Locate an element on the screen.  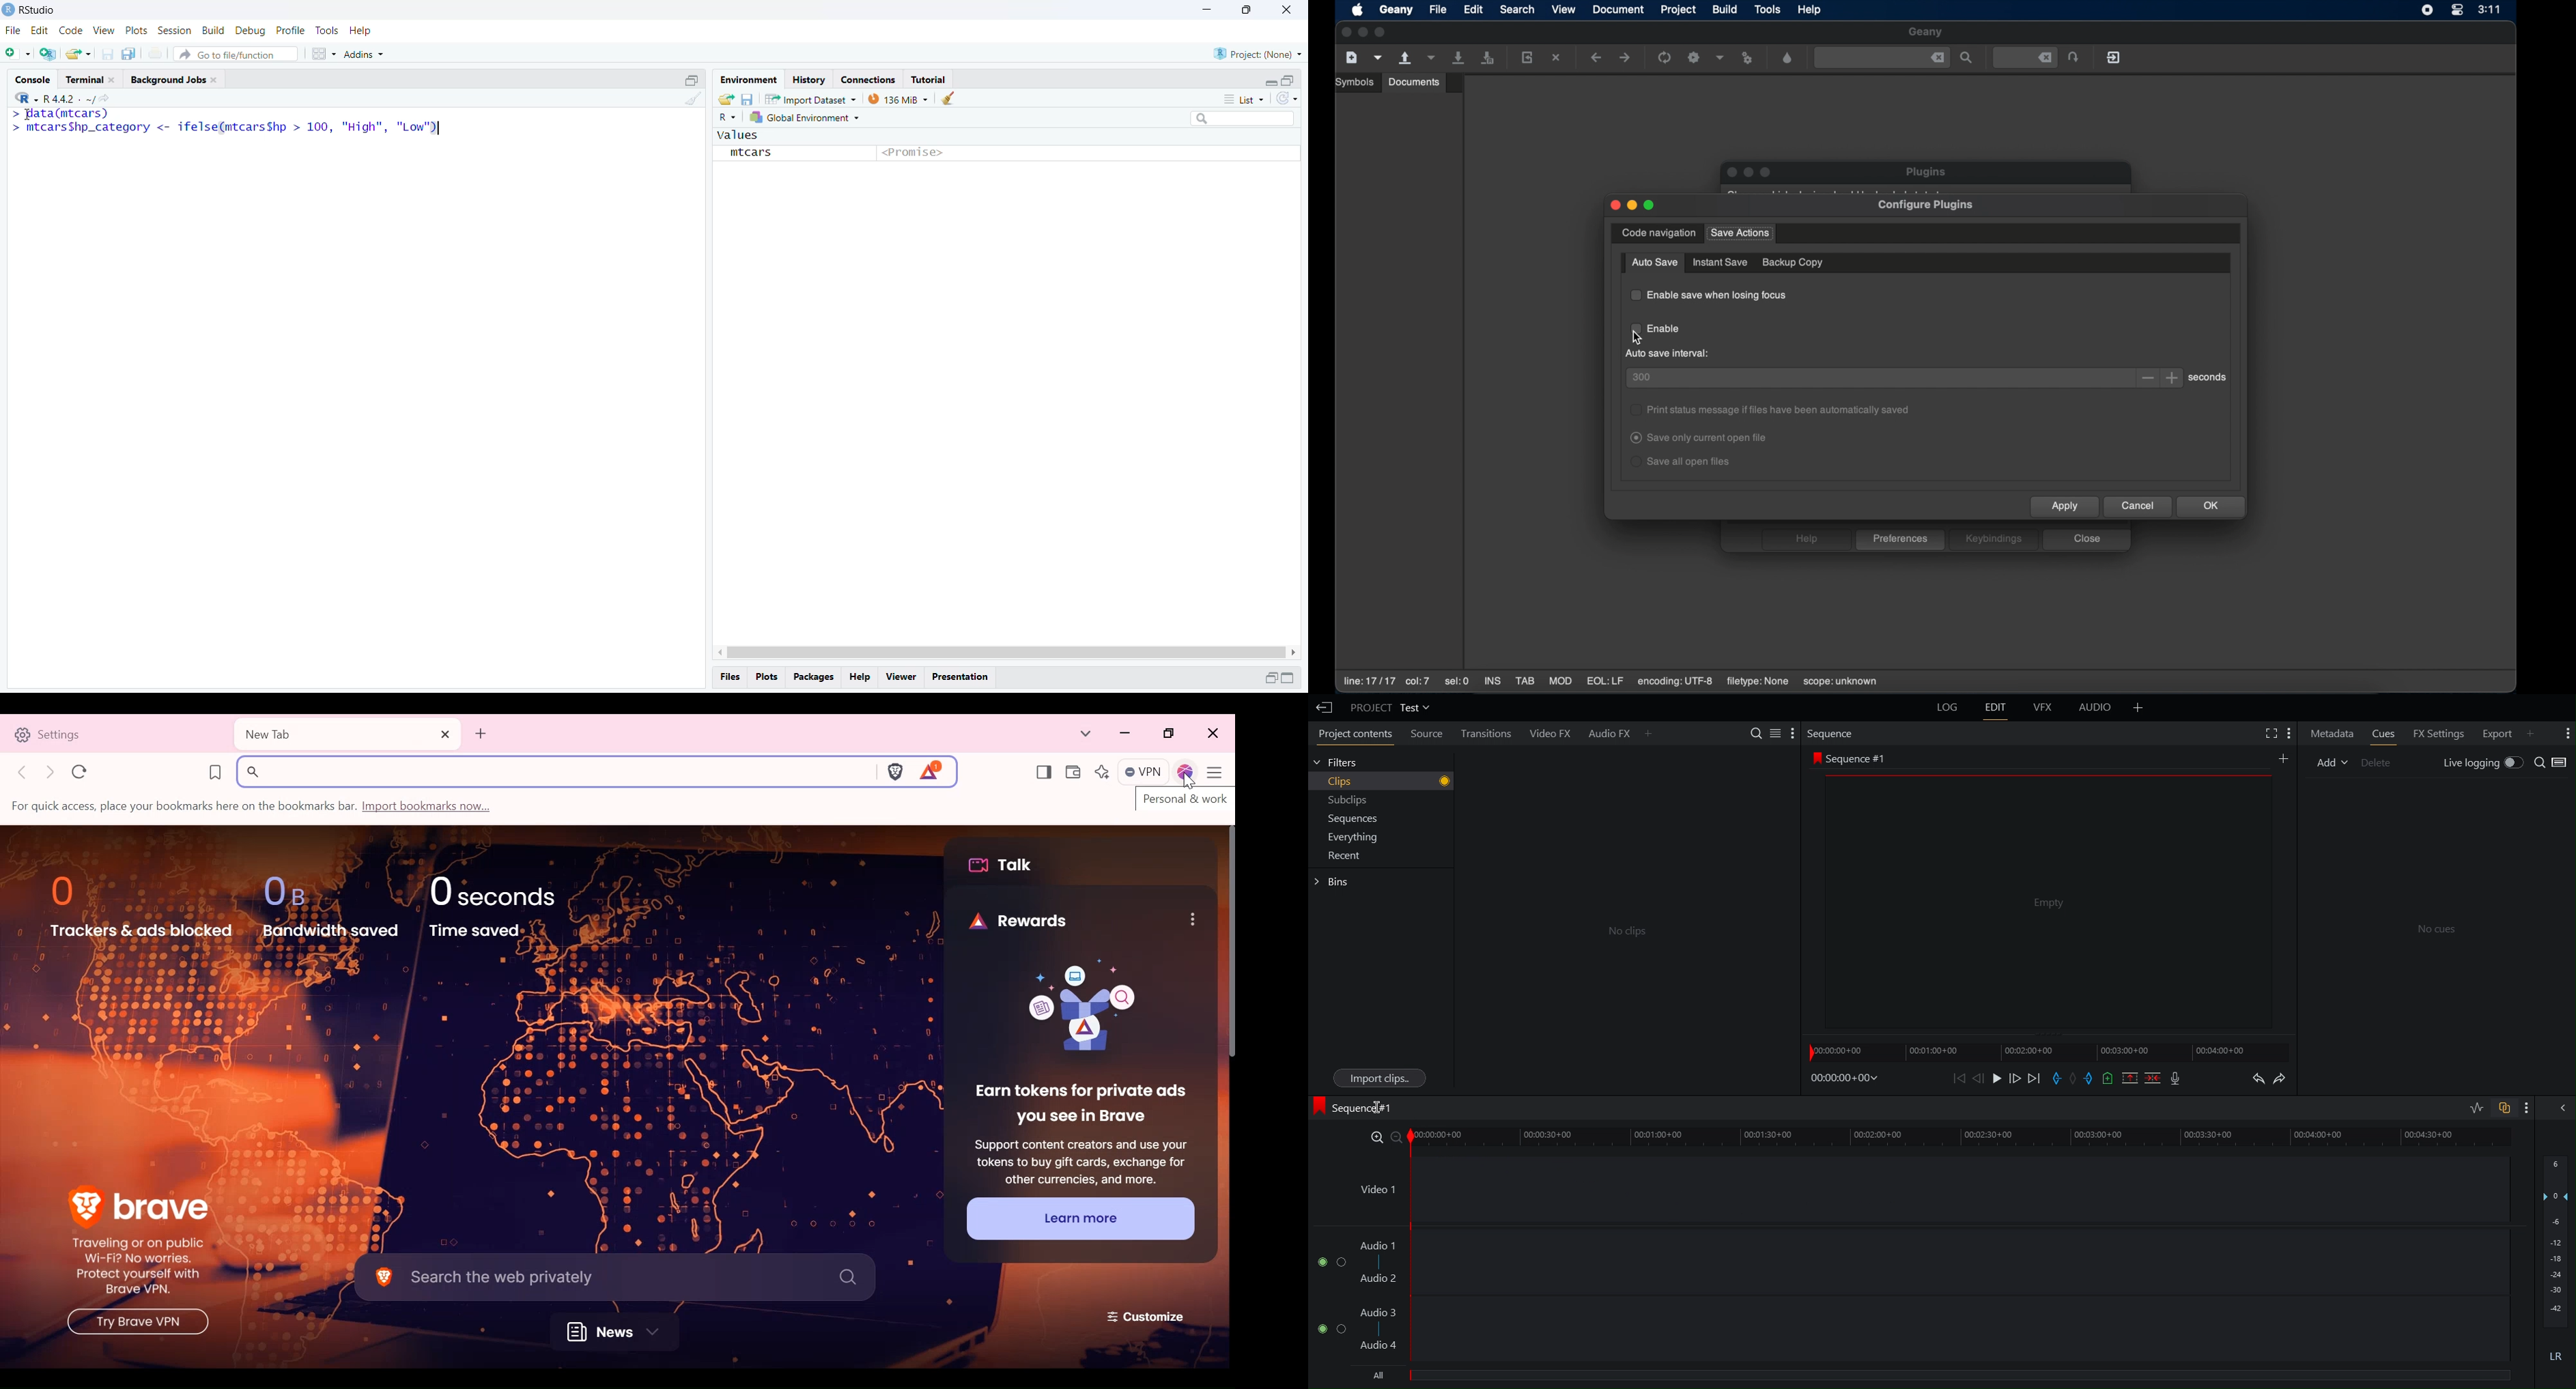
Clear console (Ctrl +L) is located at coordinates (948, 99).